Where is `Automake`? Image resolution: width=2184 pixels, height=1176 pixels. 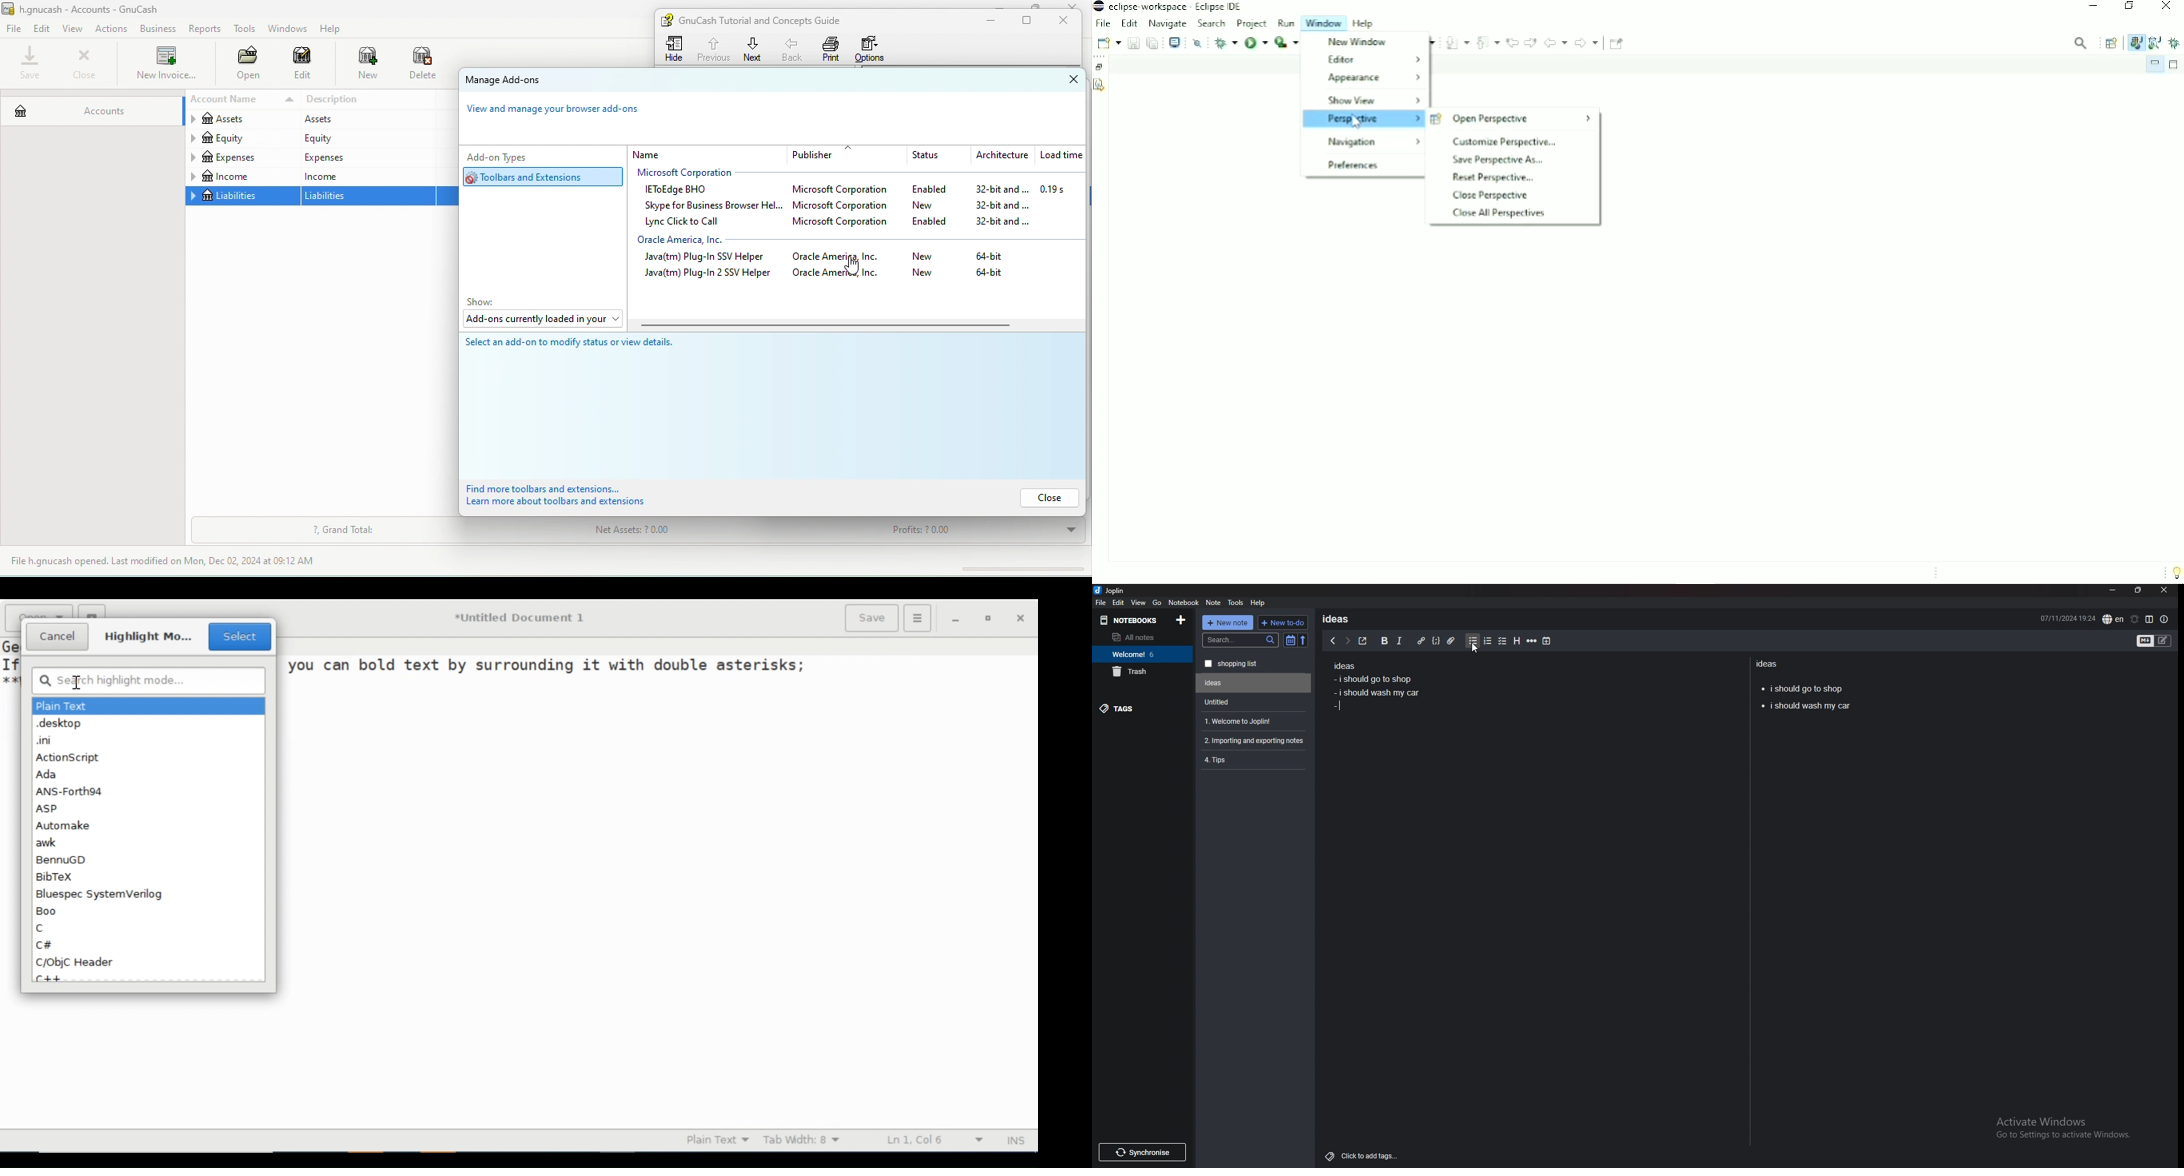 Automake is located at coordinates (64, 826).